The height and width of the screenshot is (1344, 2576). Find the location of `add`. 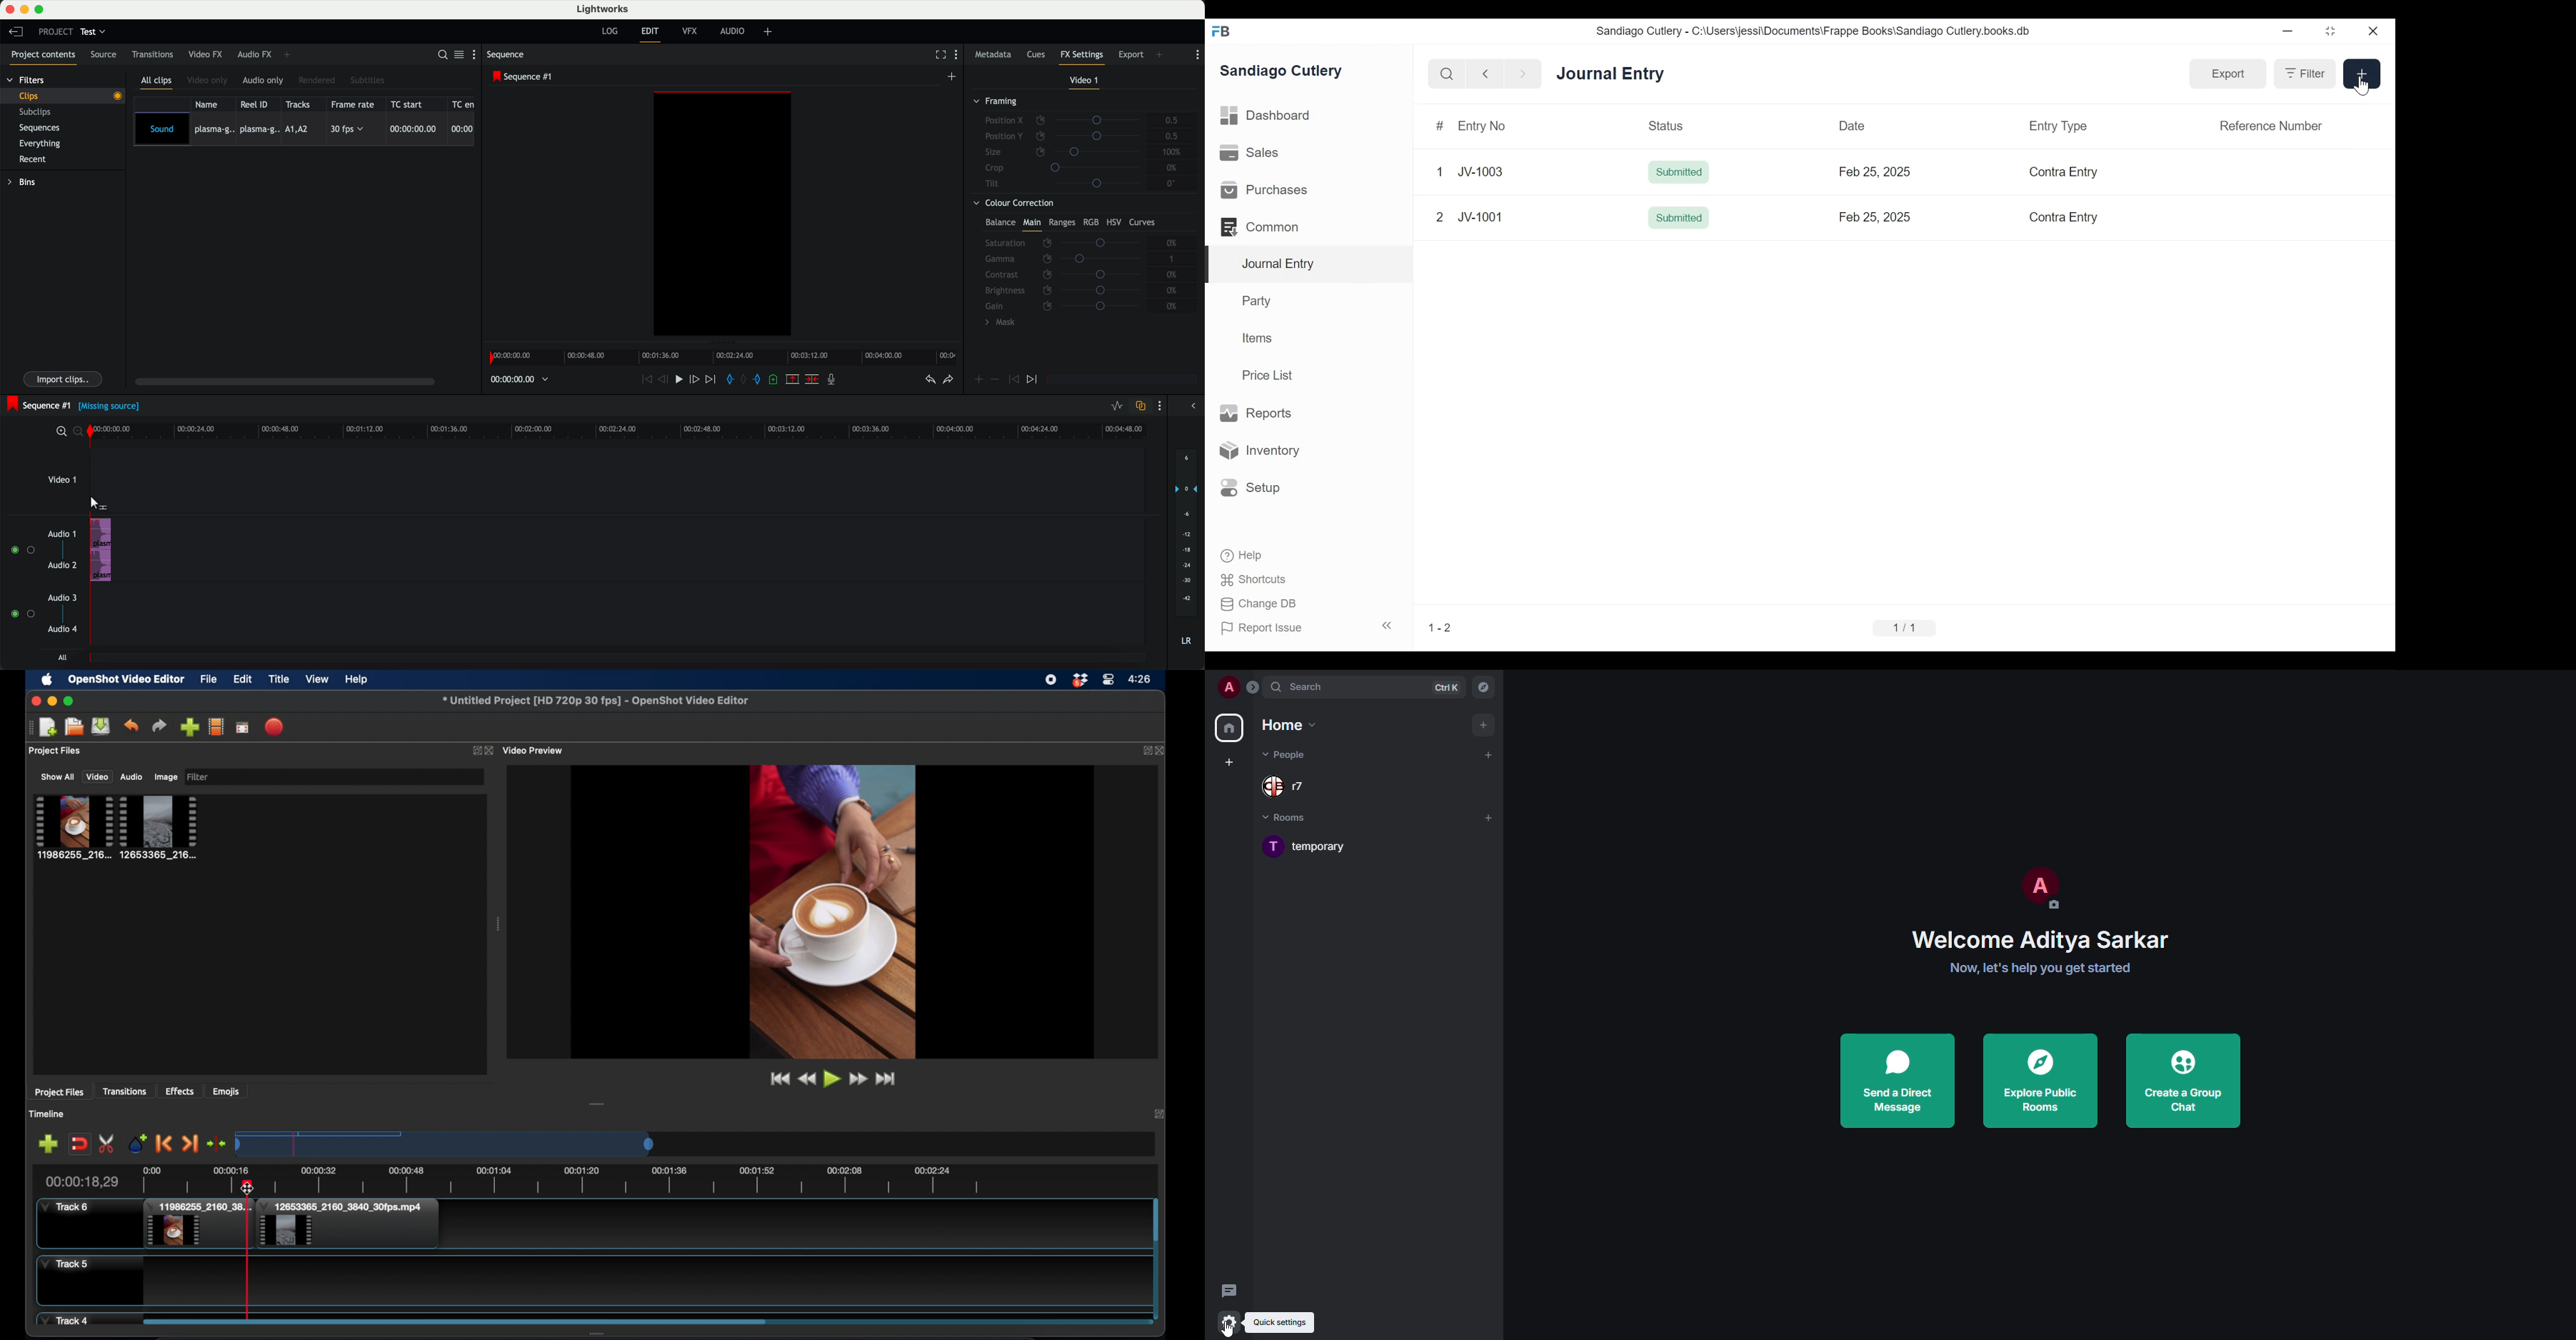

add is located at coordinates (770, 32).